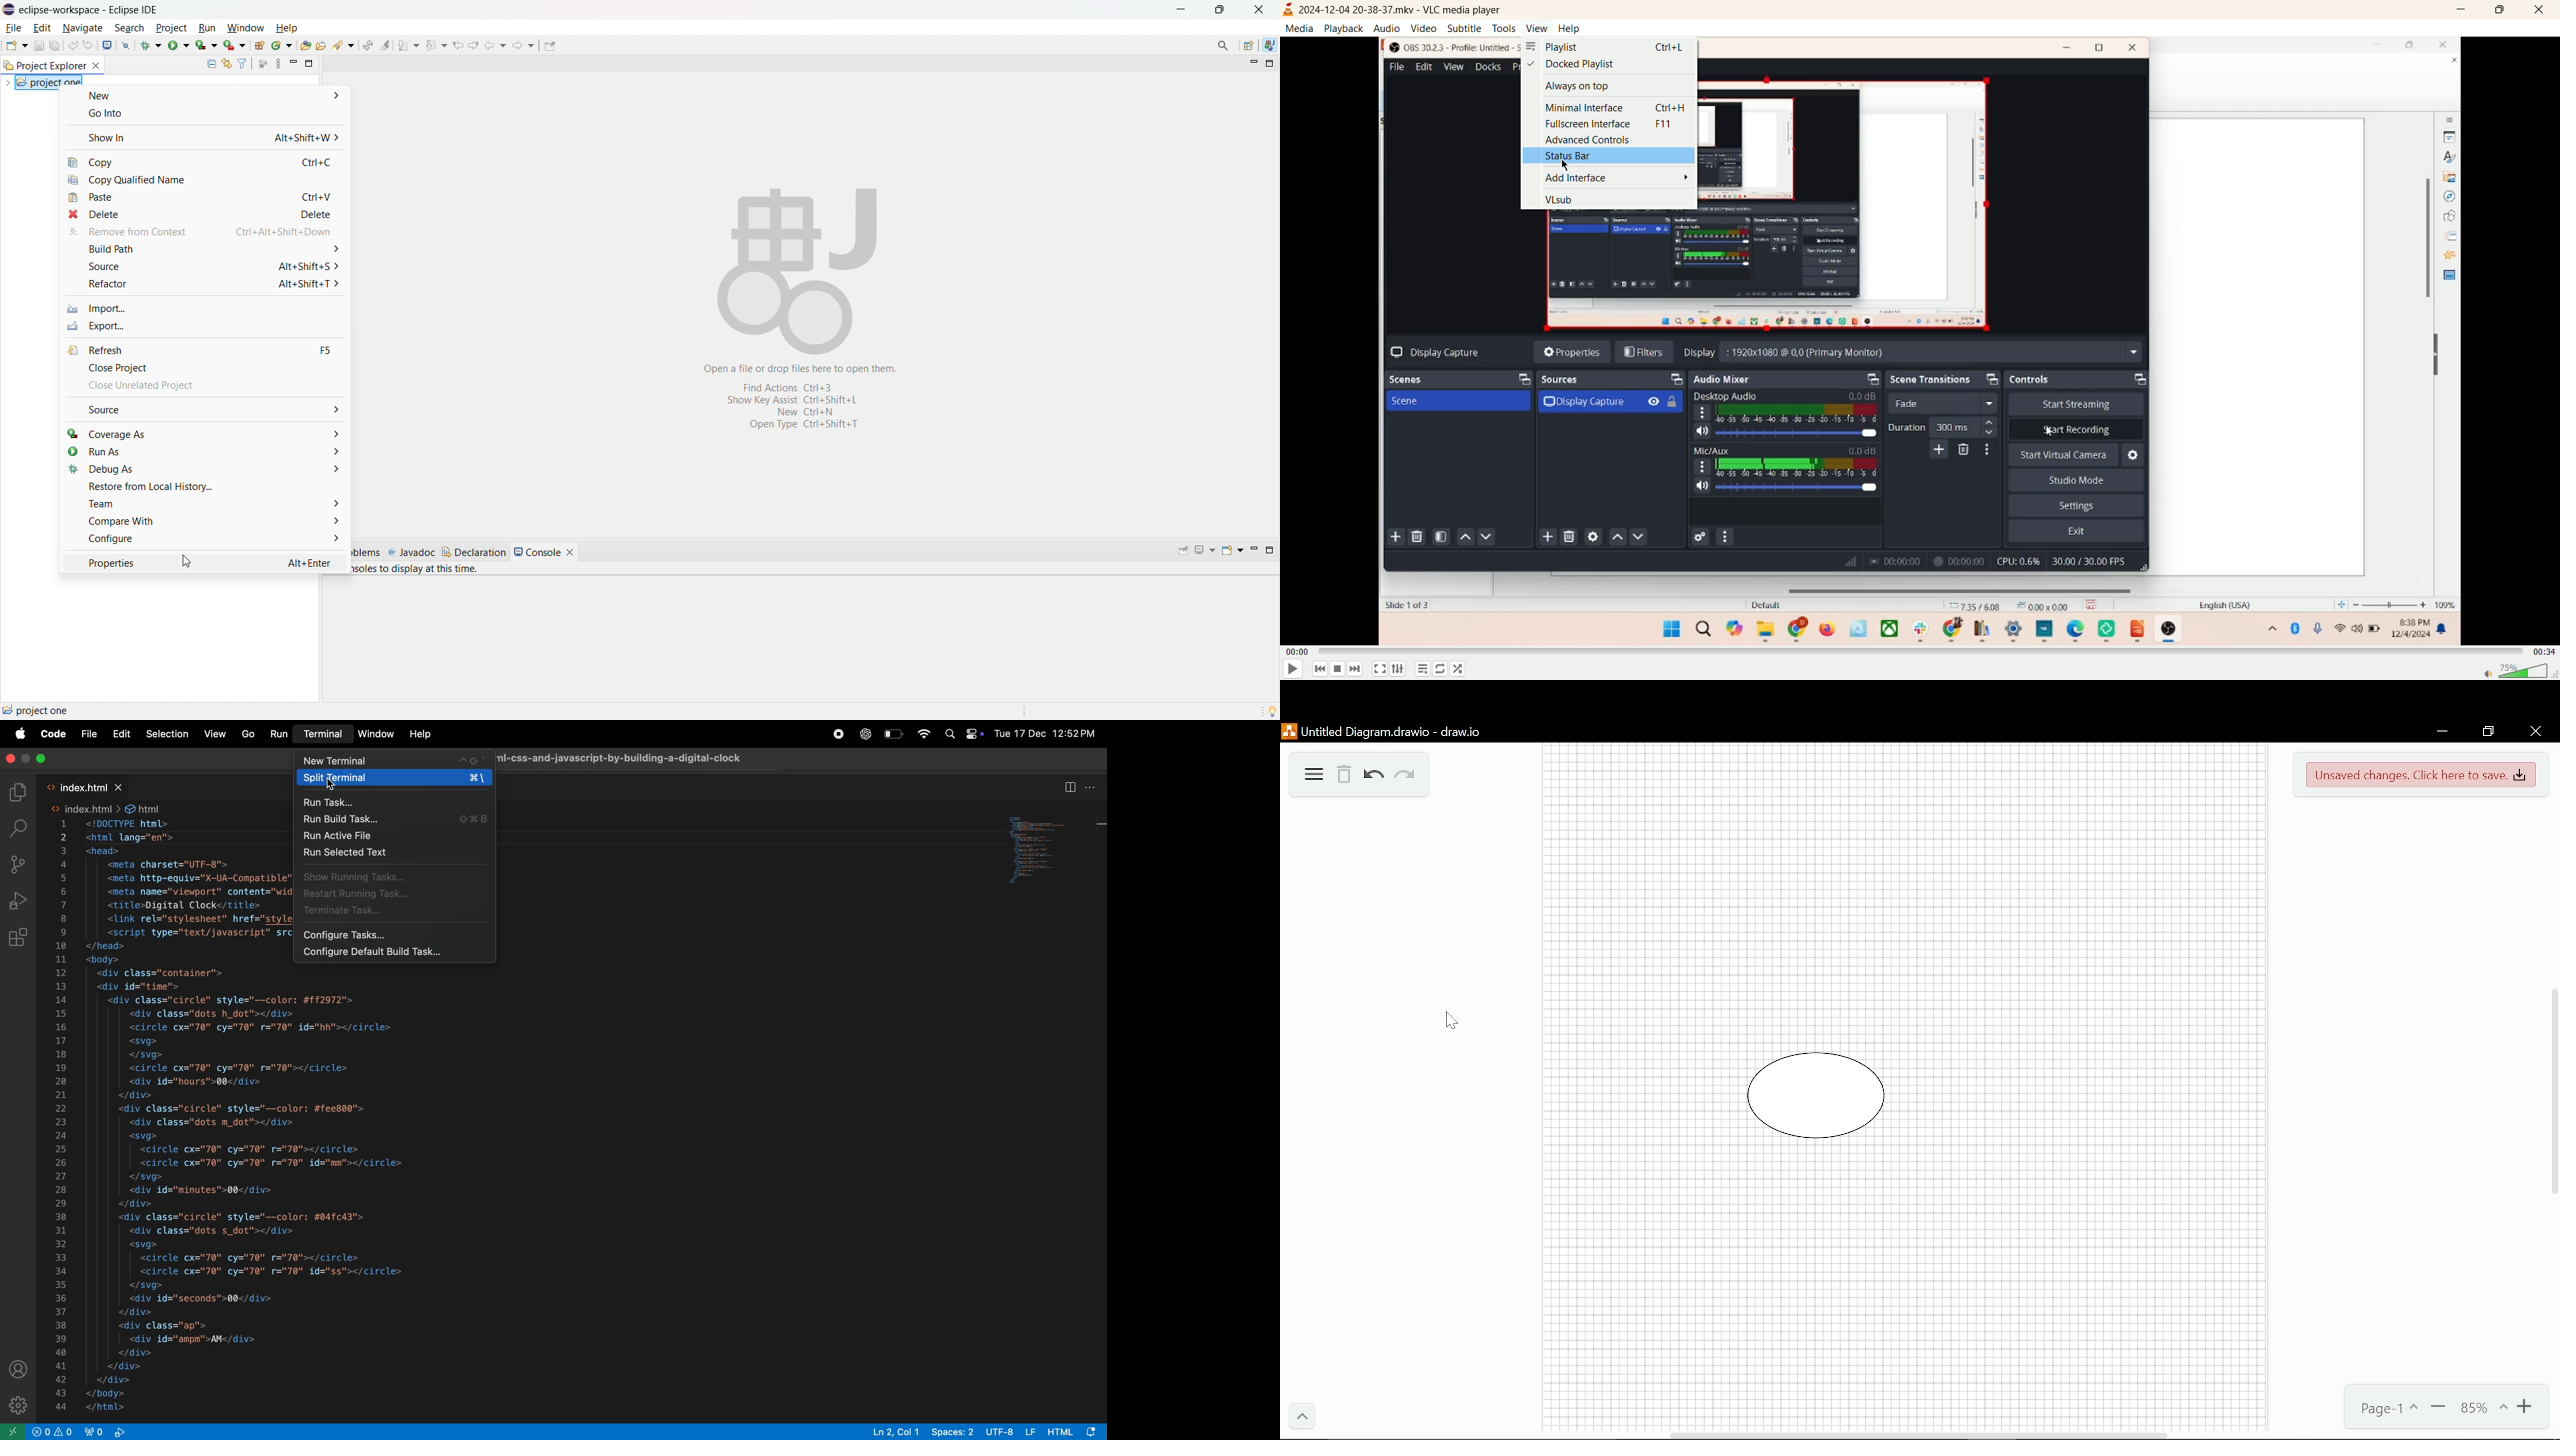 Image resolution: width=2576 pixels, height=1456 pixels. I want to click on tools, so click(1503, 28).